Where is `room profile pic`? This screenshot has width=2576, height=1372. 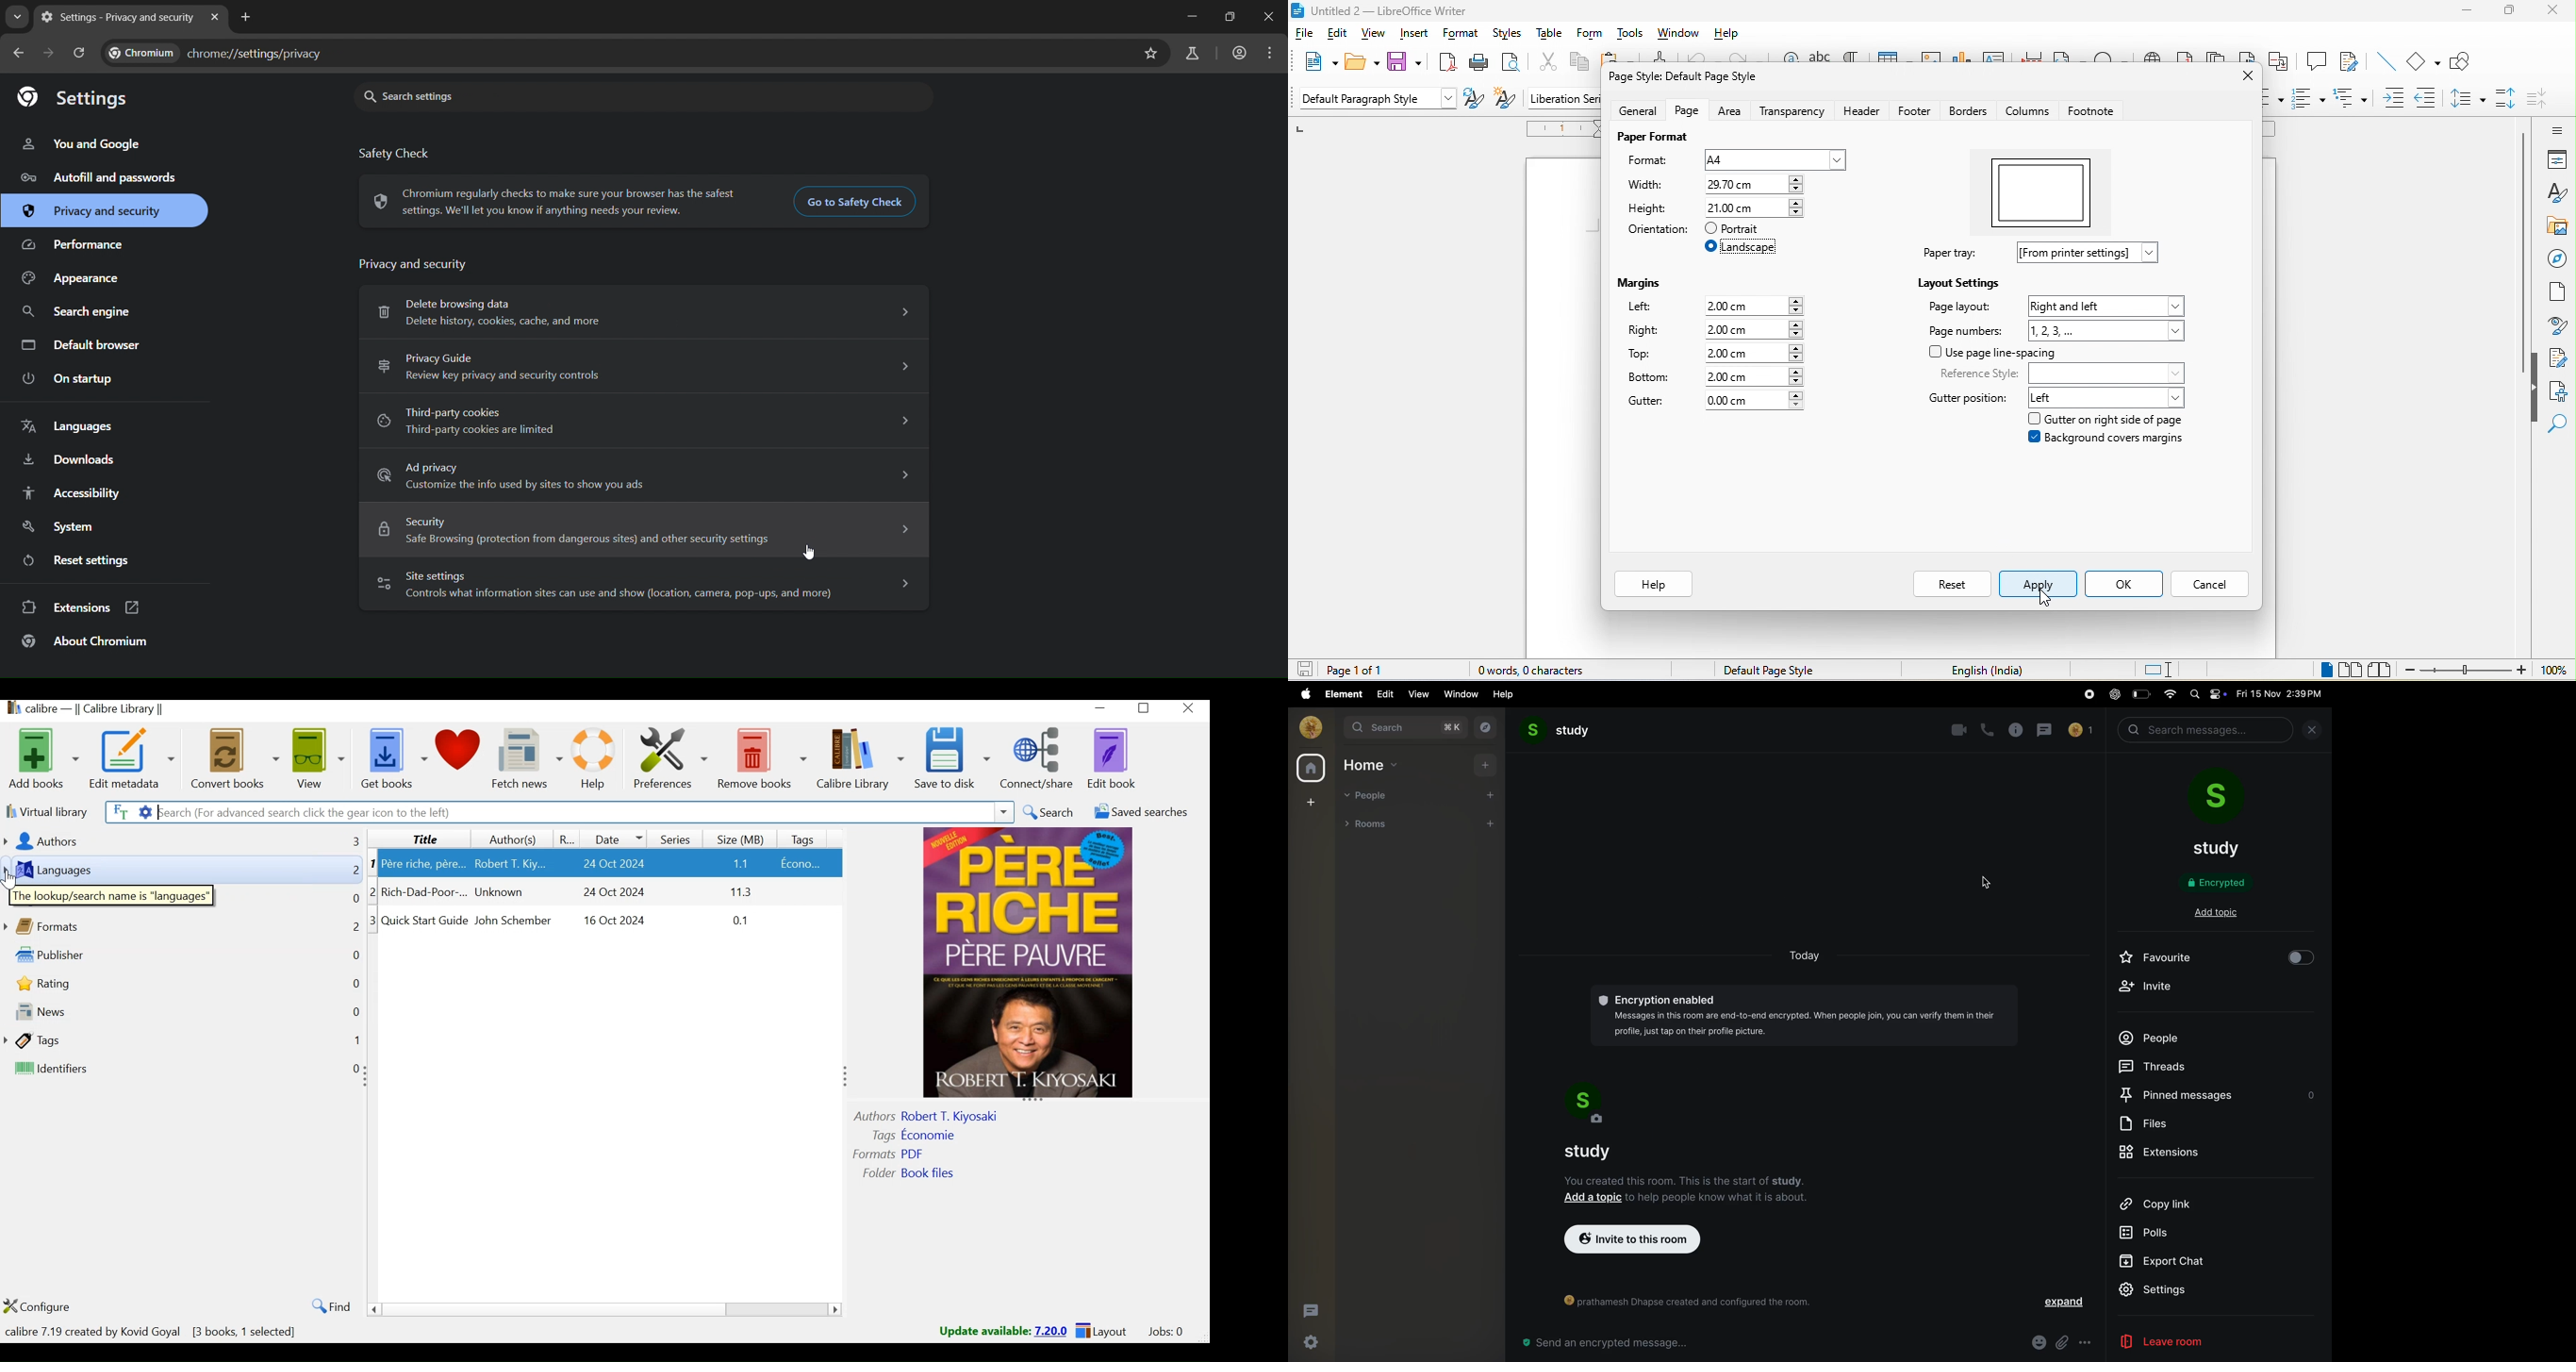
room profile pic is located at coordinates (1592, 1105).